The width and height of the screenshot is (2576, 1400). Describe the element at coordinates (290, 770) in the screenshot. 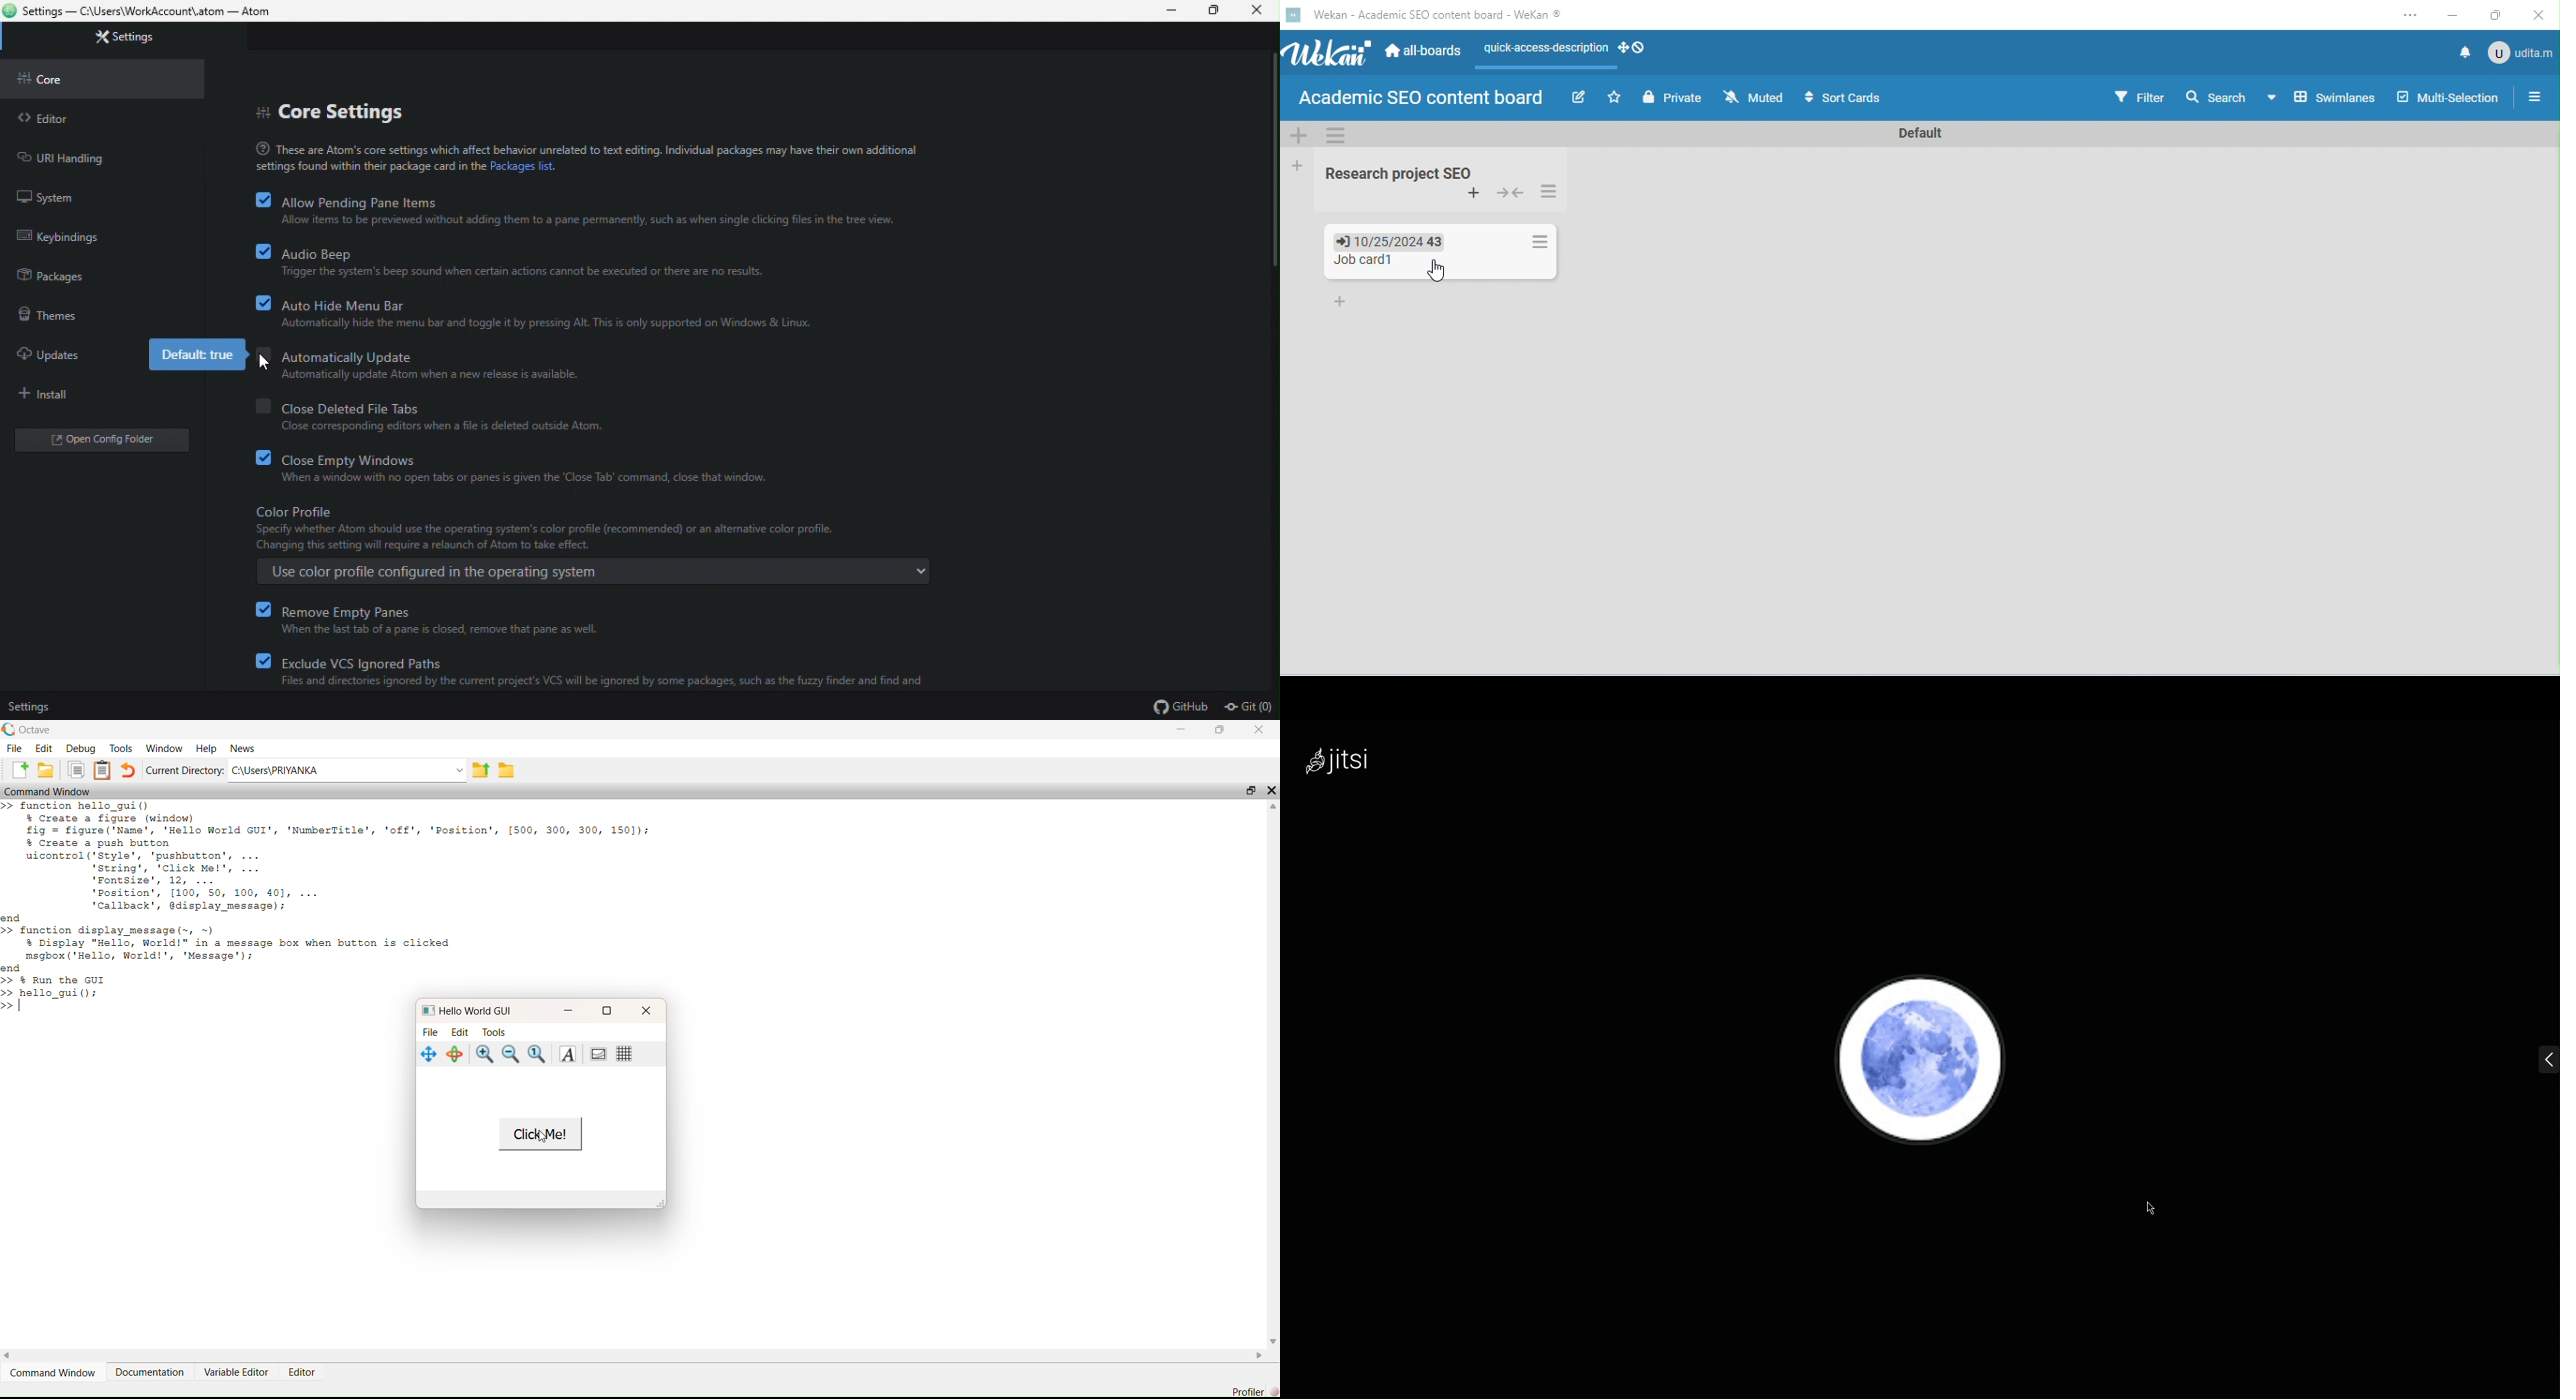

I see `C:\Users\PRIYANKA` at that location.